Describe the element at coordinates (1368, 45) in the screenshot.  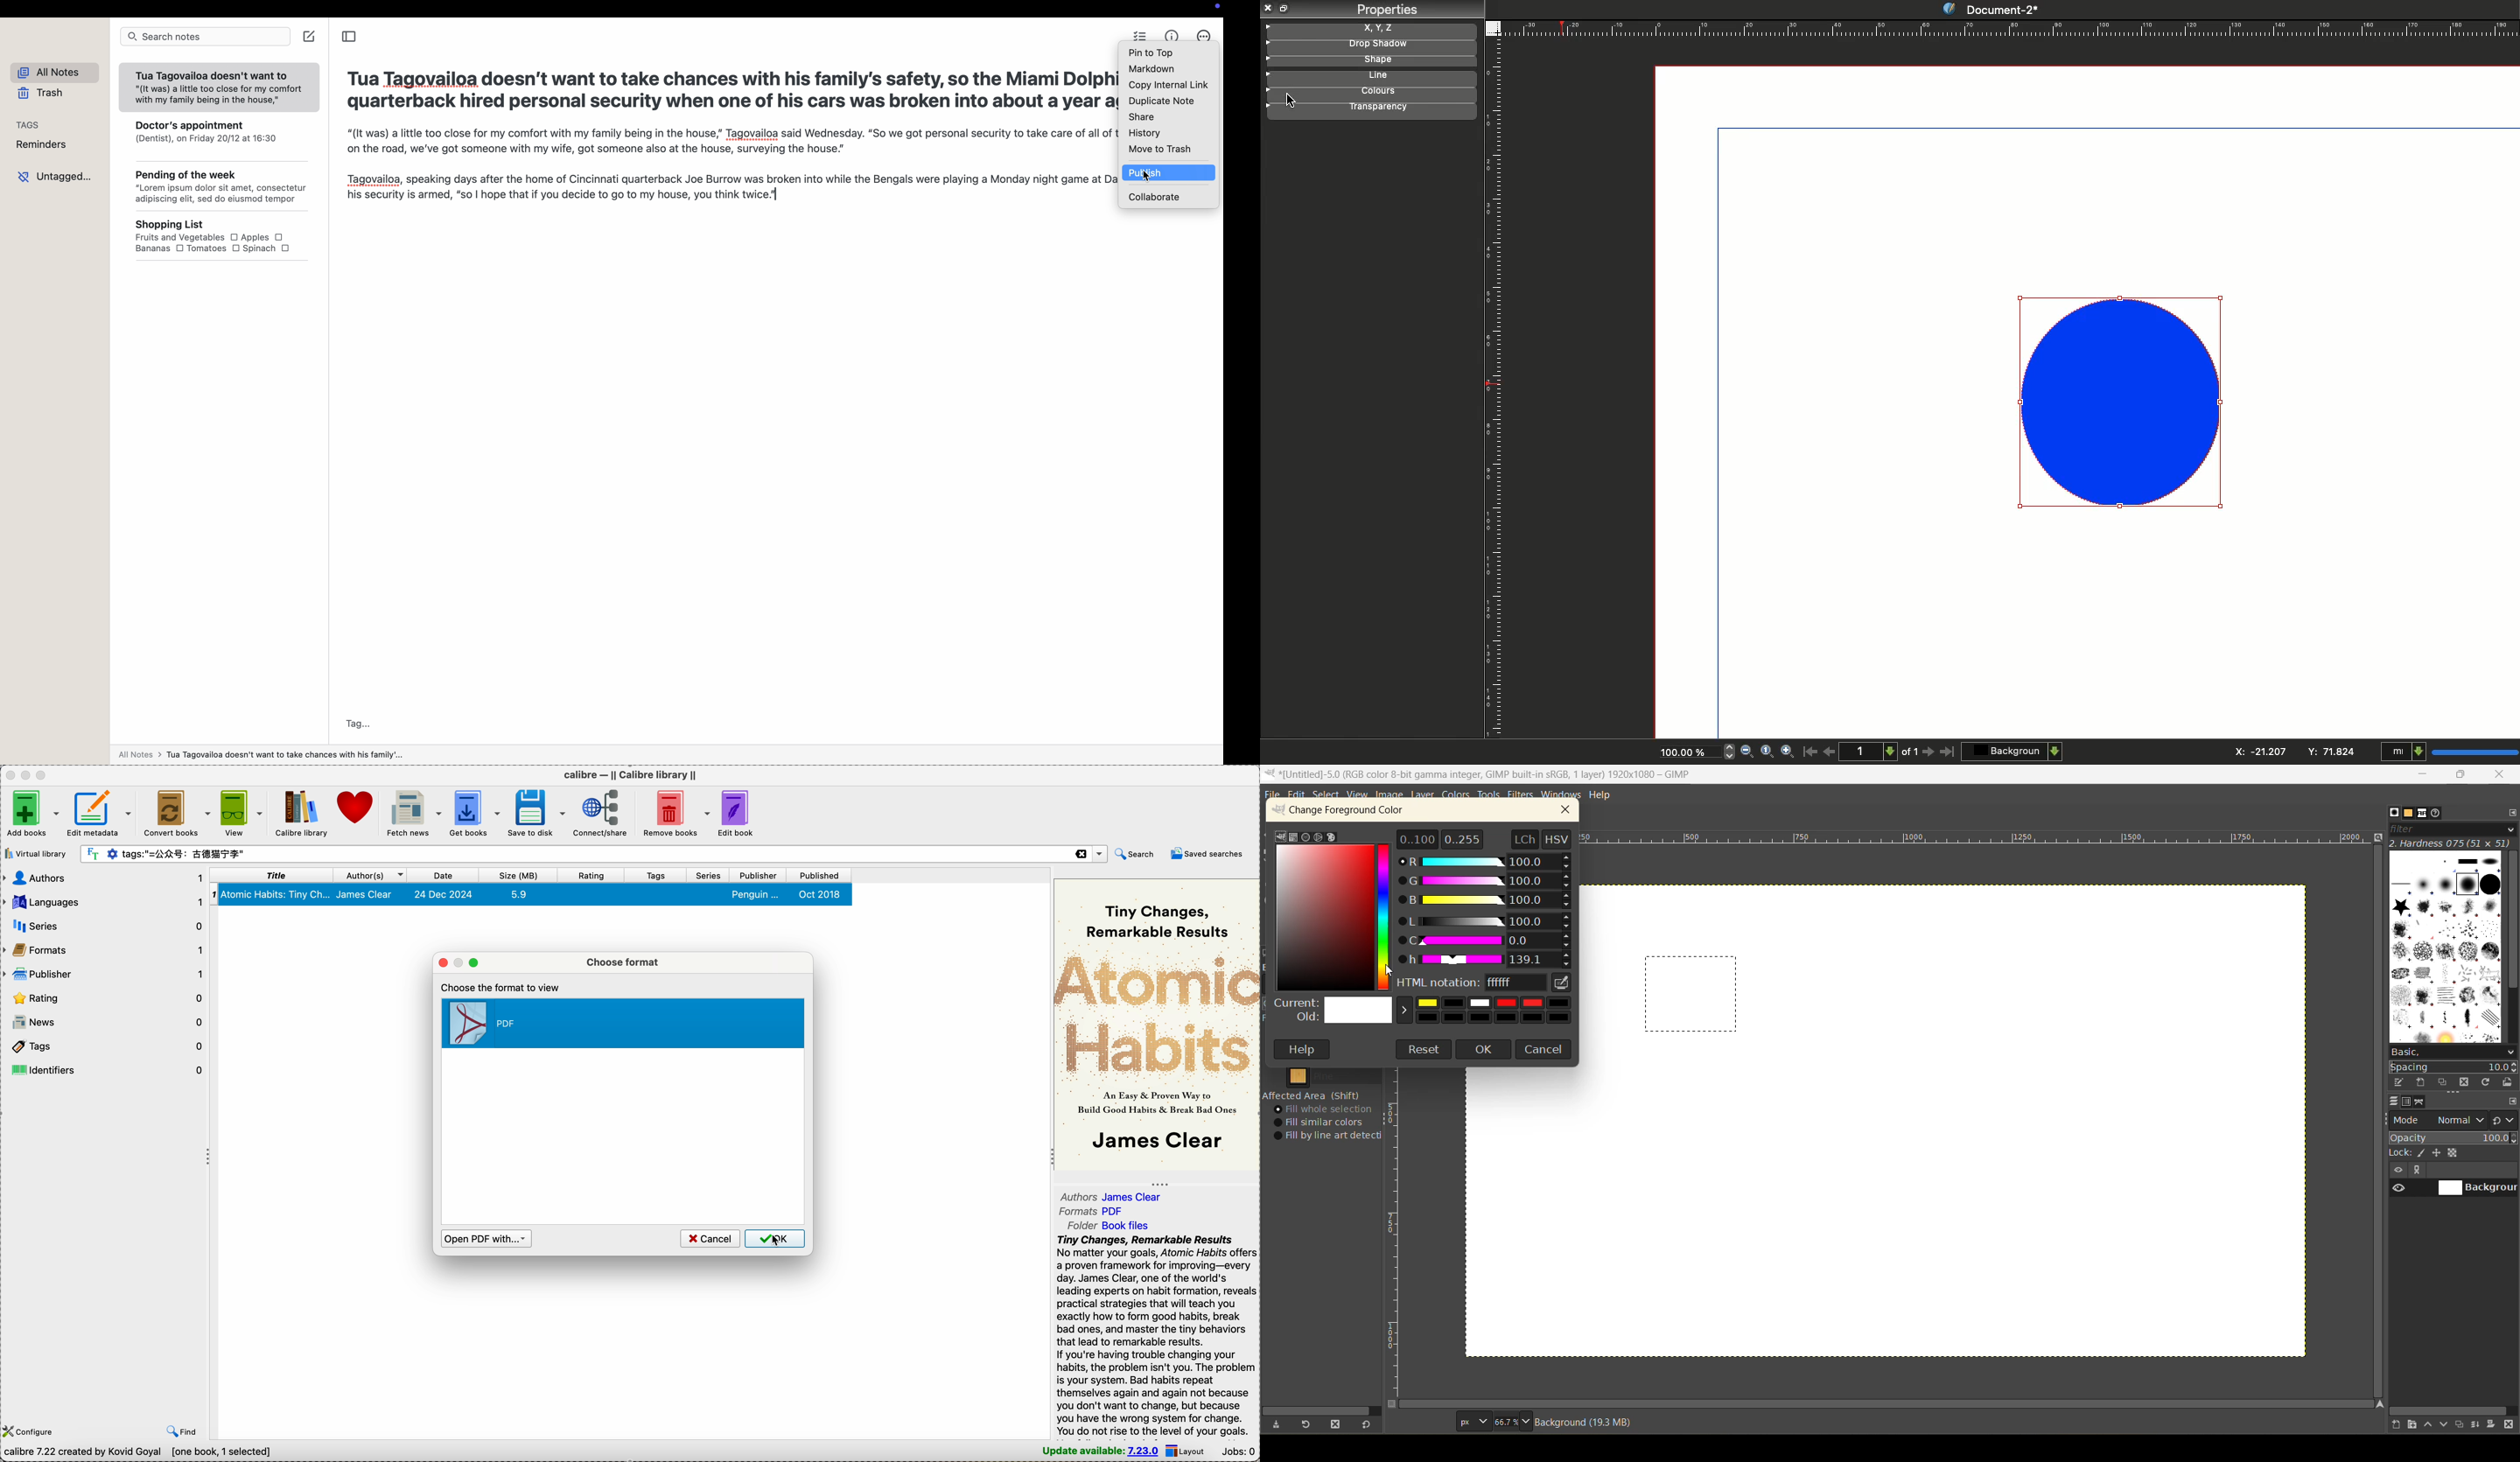
I see `Drop shadow` at that location.